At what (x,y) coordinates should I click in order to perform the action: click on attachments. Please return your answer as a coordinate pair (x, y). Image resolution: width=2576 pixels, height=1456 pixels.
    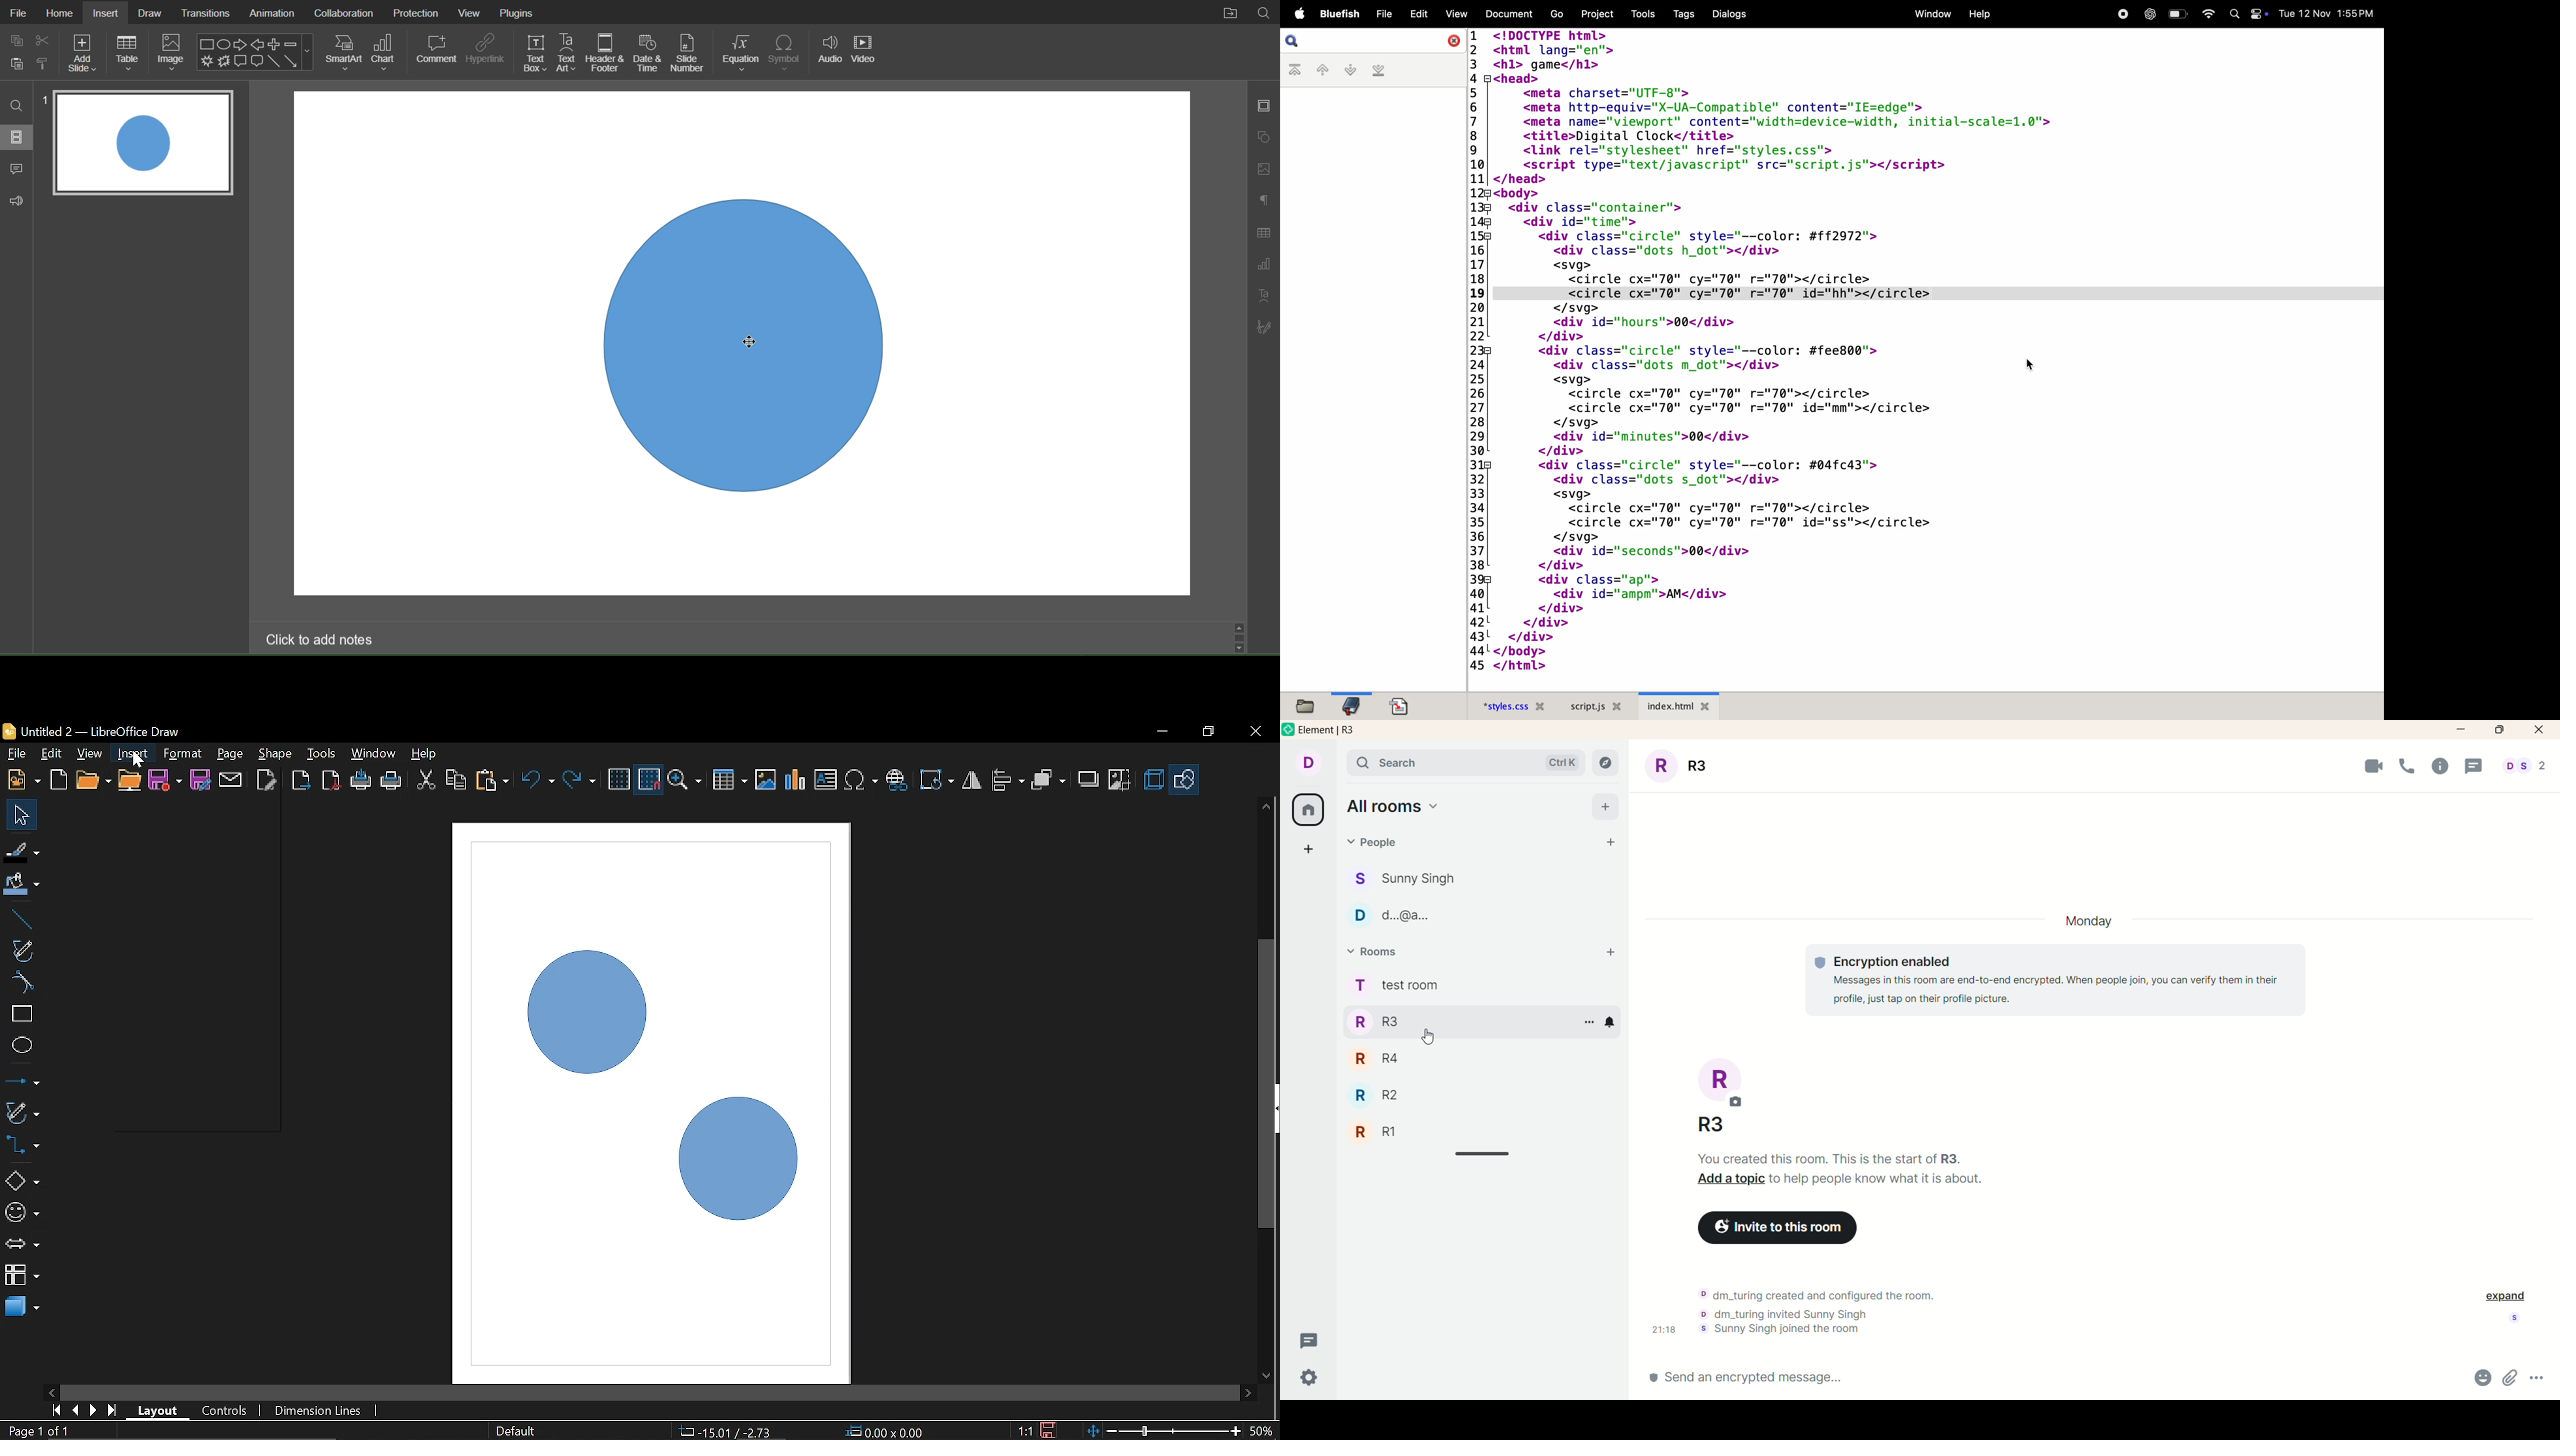
    Looking at the image, I should click on (2511, 1379).